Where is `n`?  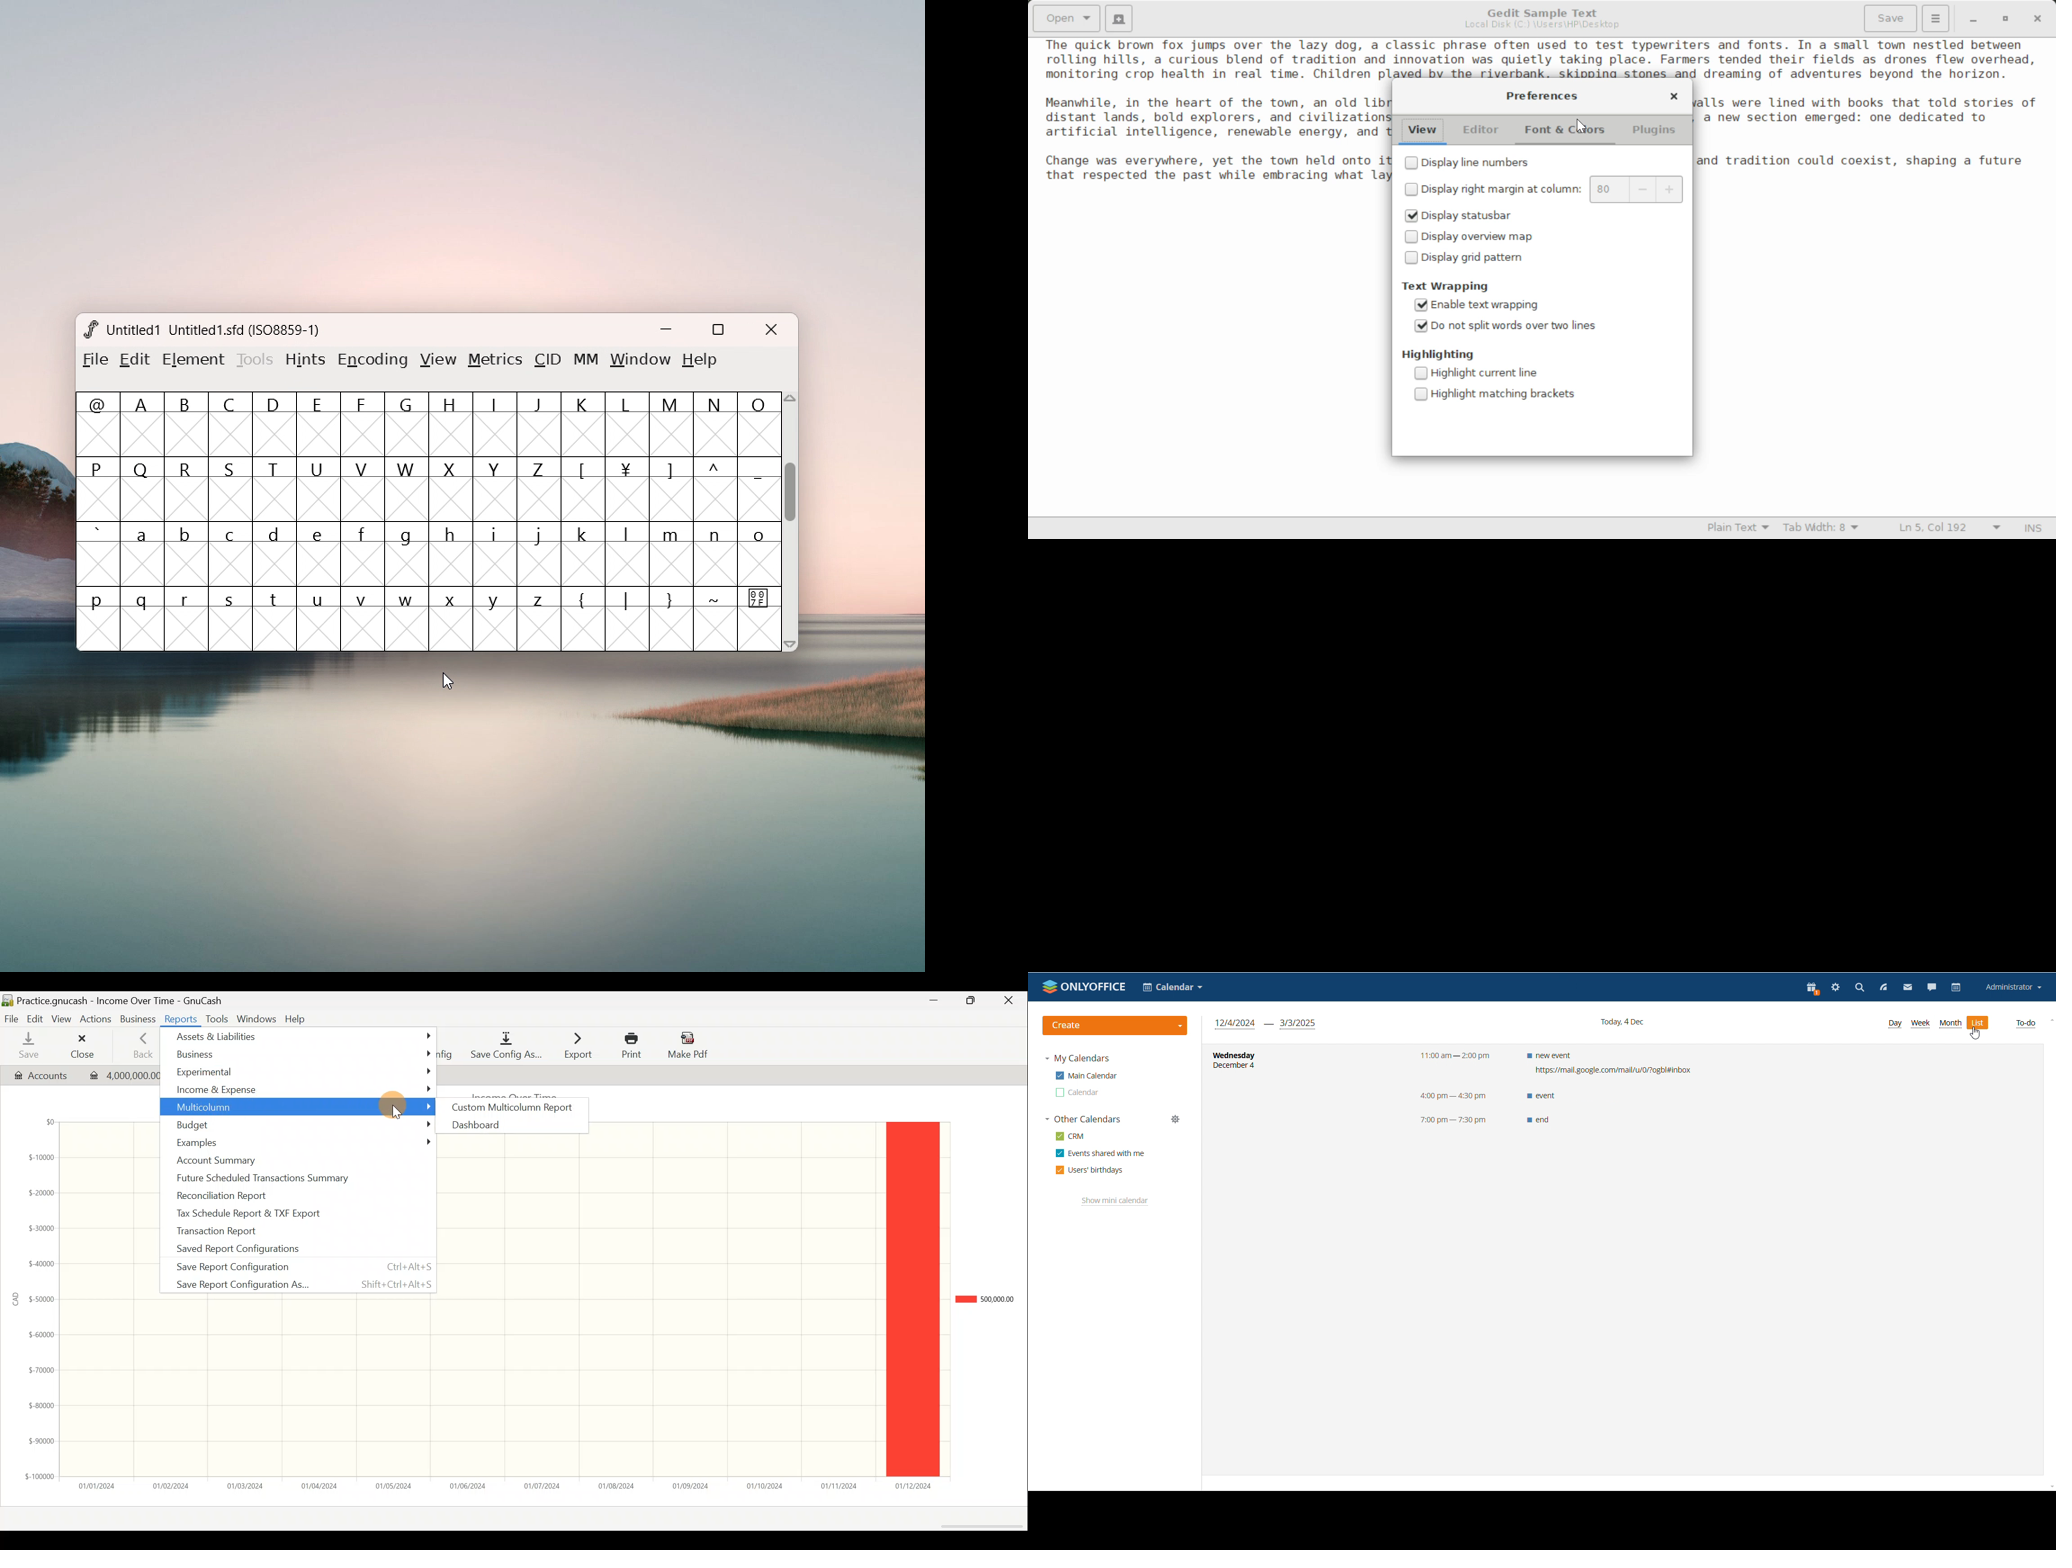
n is located at coordinates (716, 554).